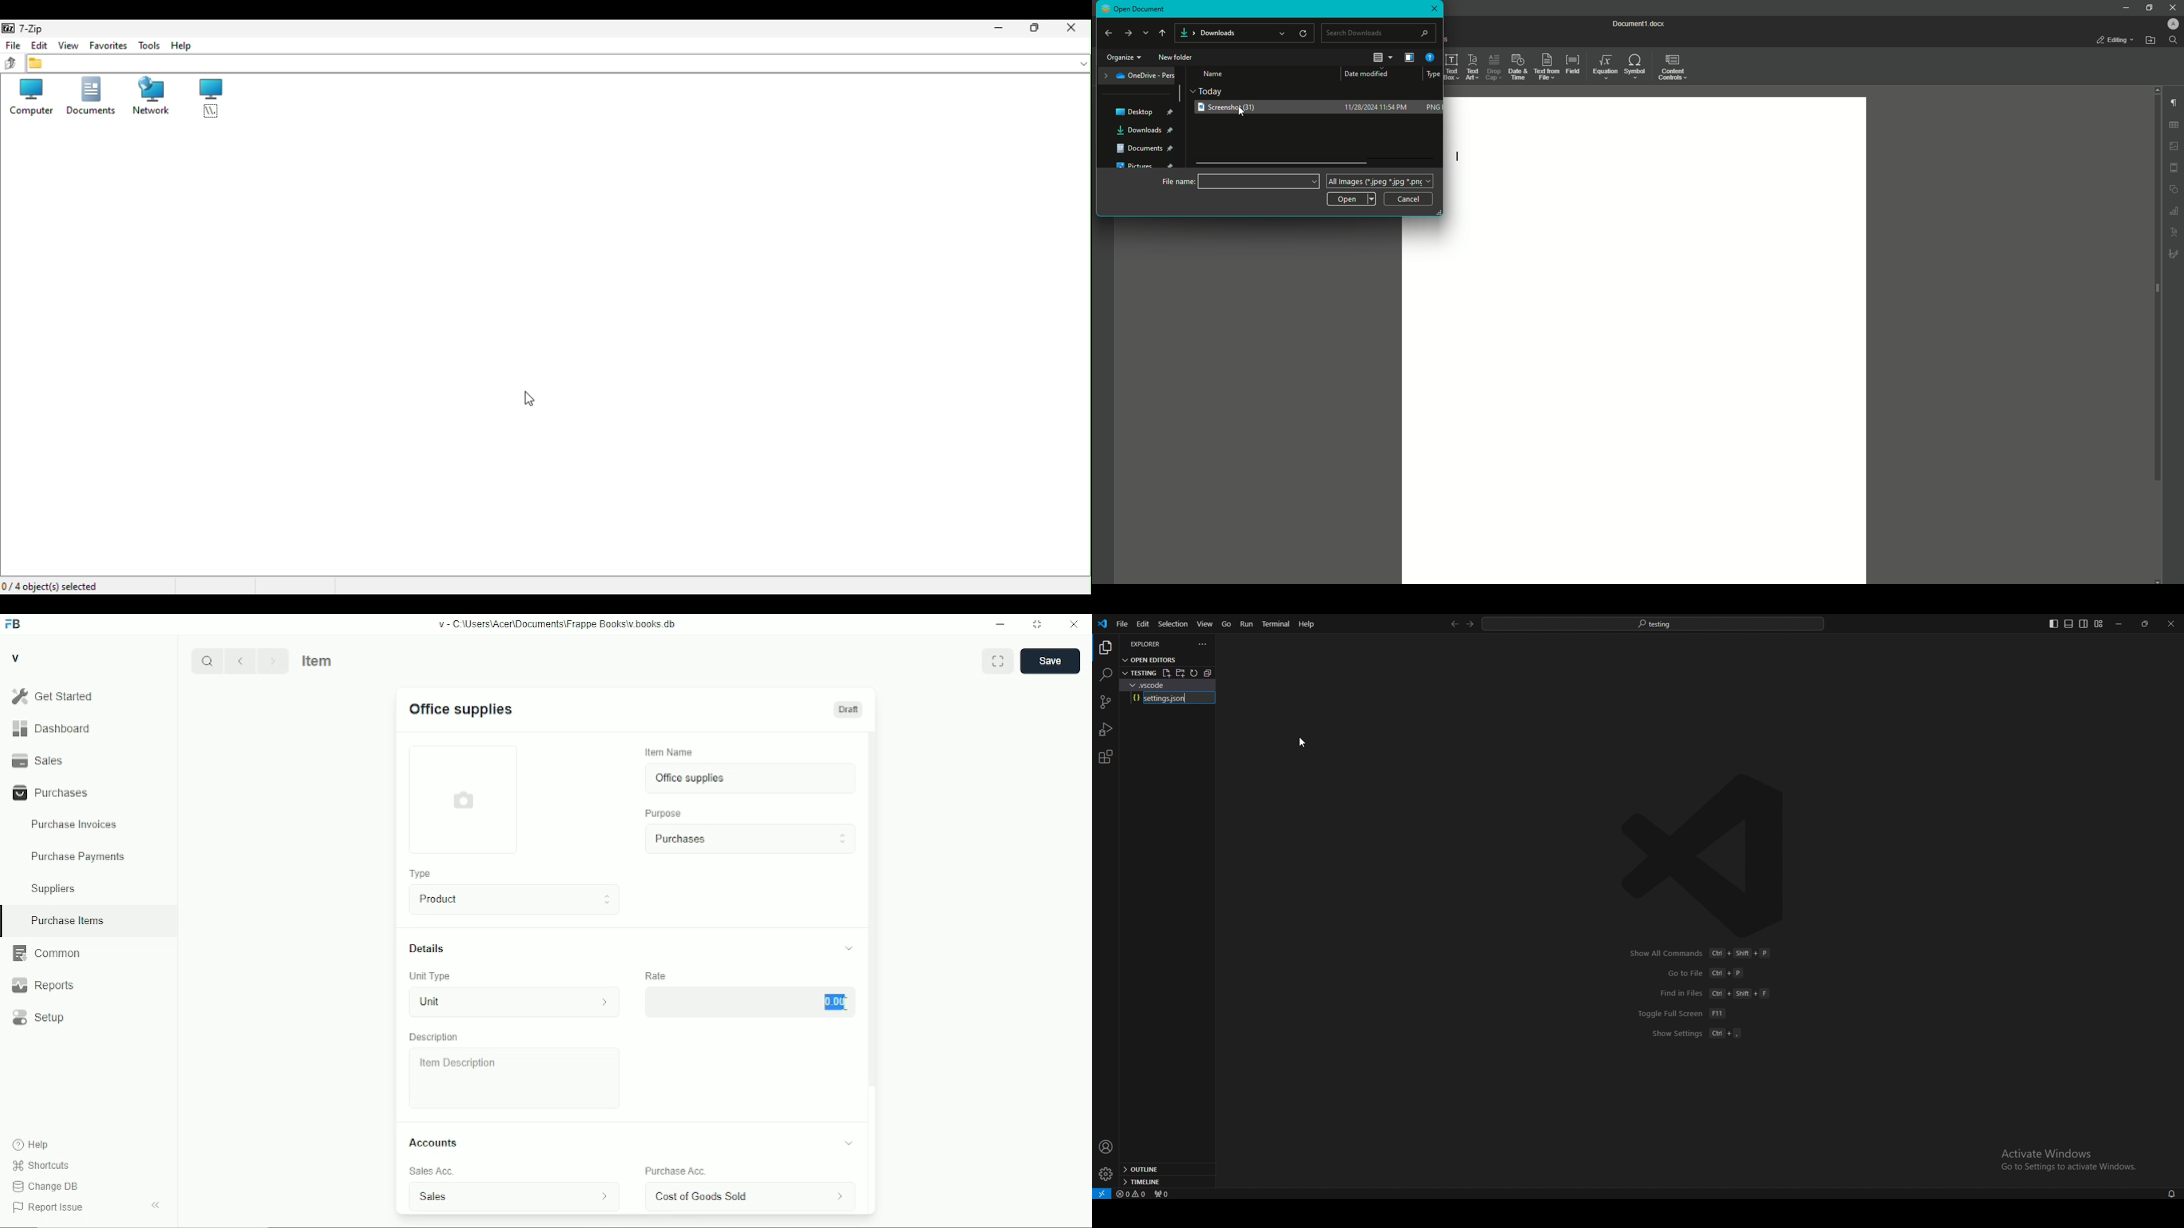 The height and width of the screenshot is (1232, 2184). Describe the element at coordinates (872, 972) in the screenshot. I see `scroll bar` at that location.